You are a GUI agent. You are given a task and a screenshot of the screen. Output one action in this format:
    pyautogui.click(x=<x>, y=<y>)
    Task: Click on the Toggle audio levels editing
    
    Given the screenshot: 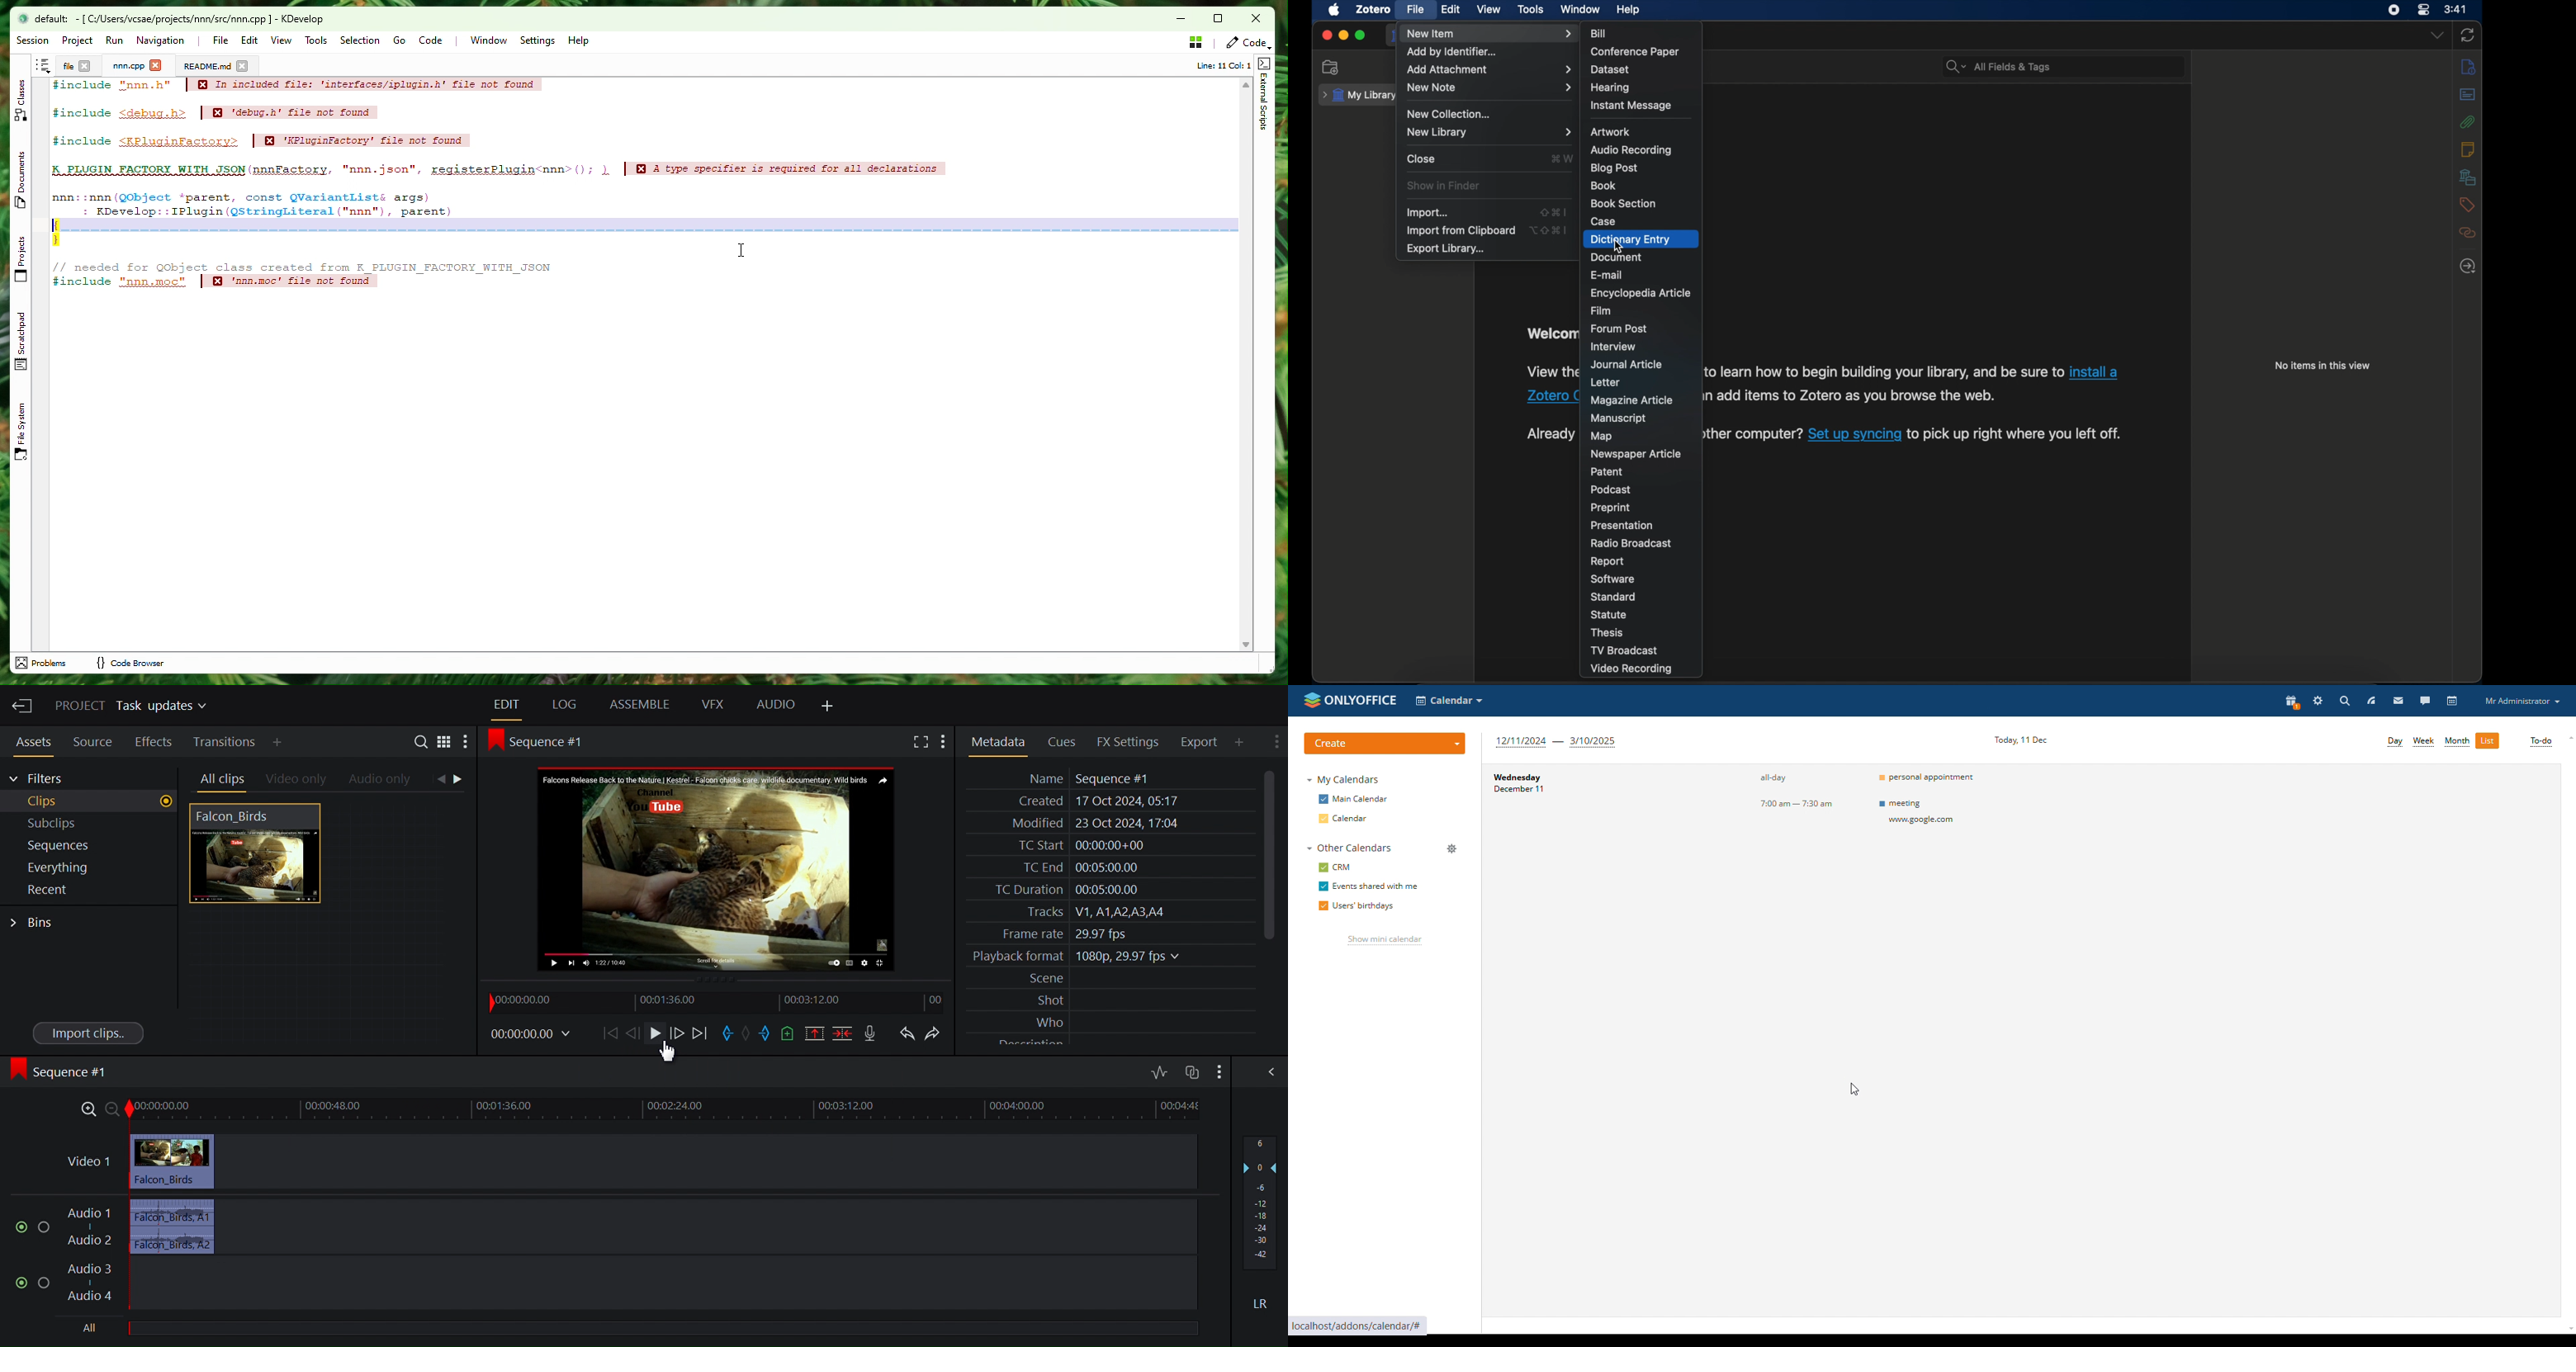 What is the action you would take?
    pyautogui.click(x=1160, y=1071)
    